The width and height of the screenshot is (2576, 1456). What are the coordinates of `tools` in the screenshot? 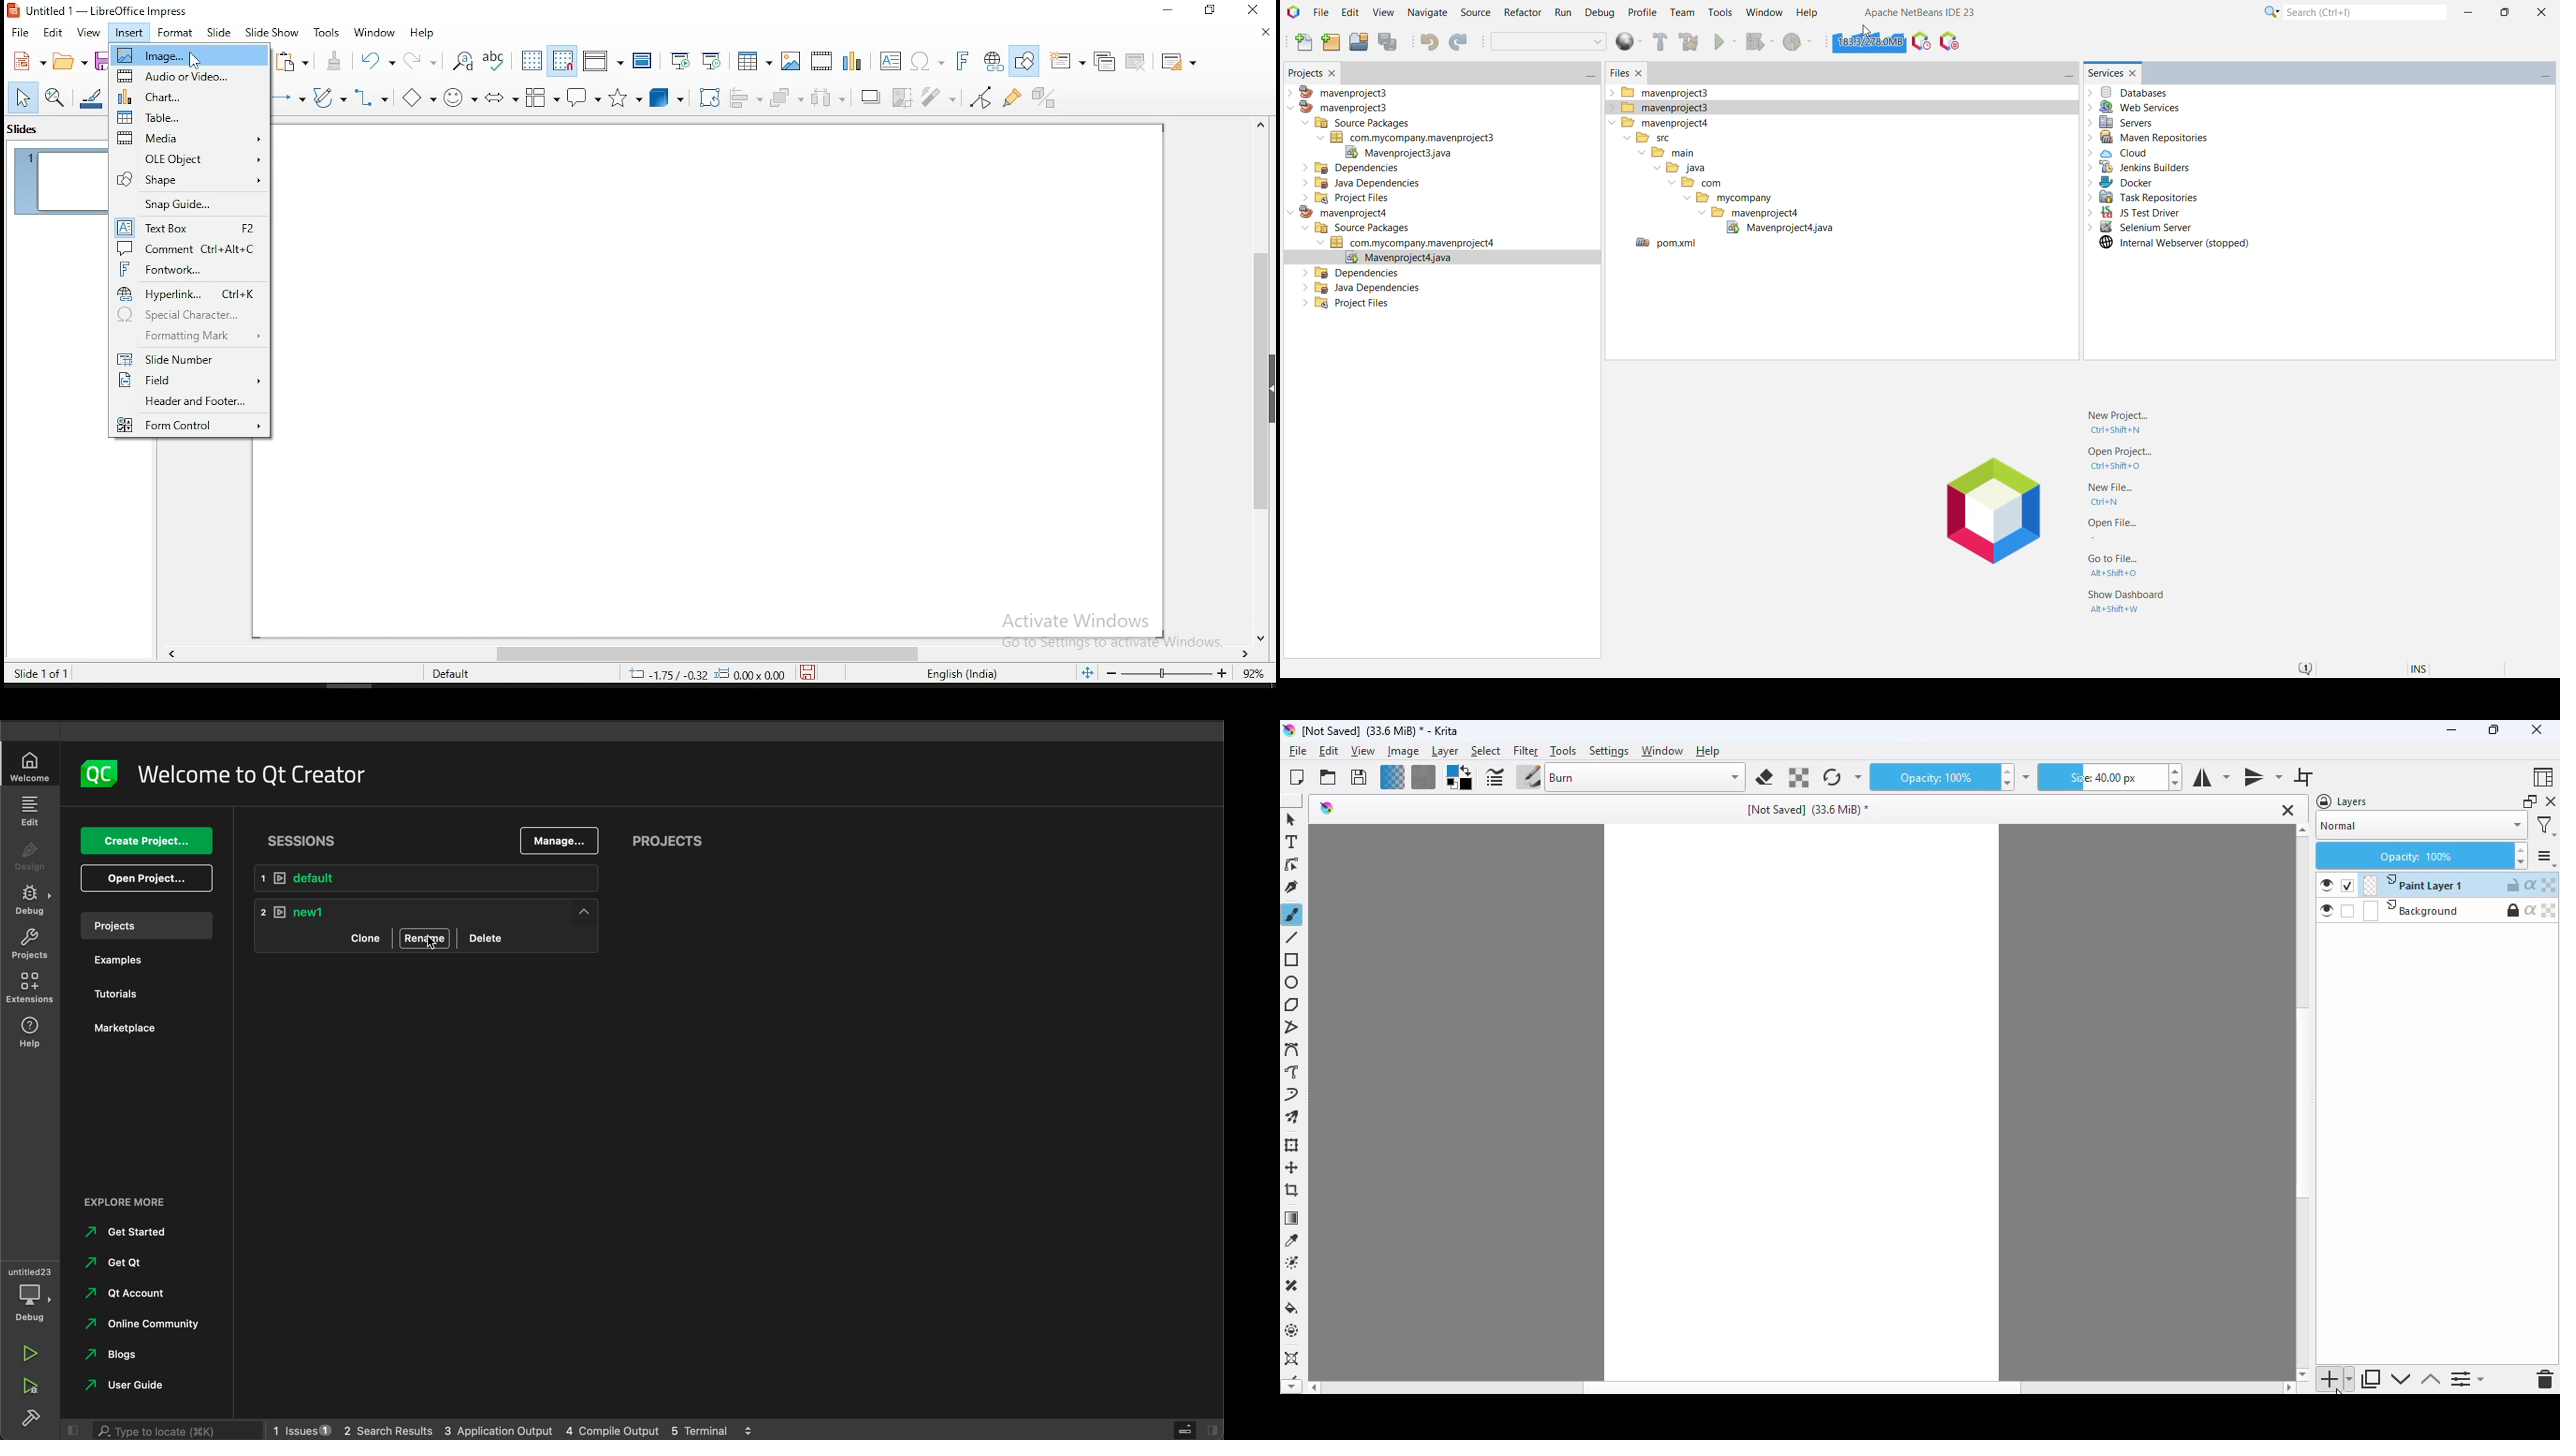 It's located at (1562, 751).